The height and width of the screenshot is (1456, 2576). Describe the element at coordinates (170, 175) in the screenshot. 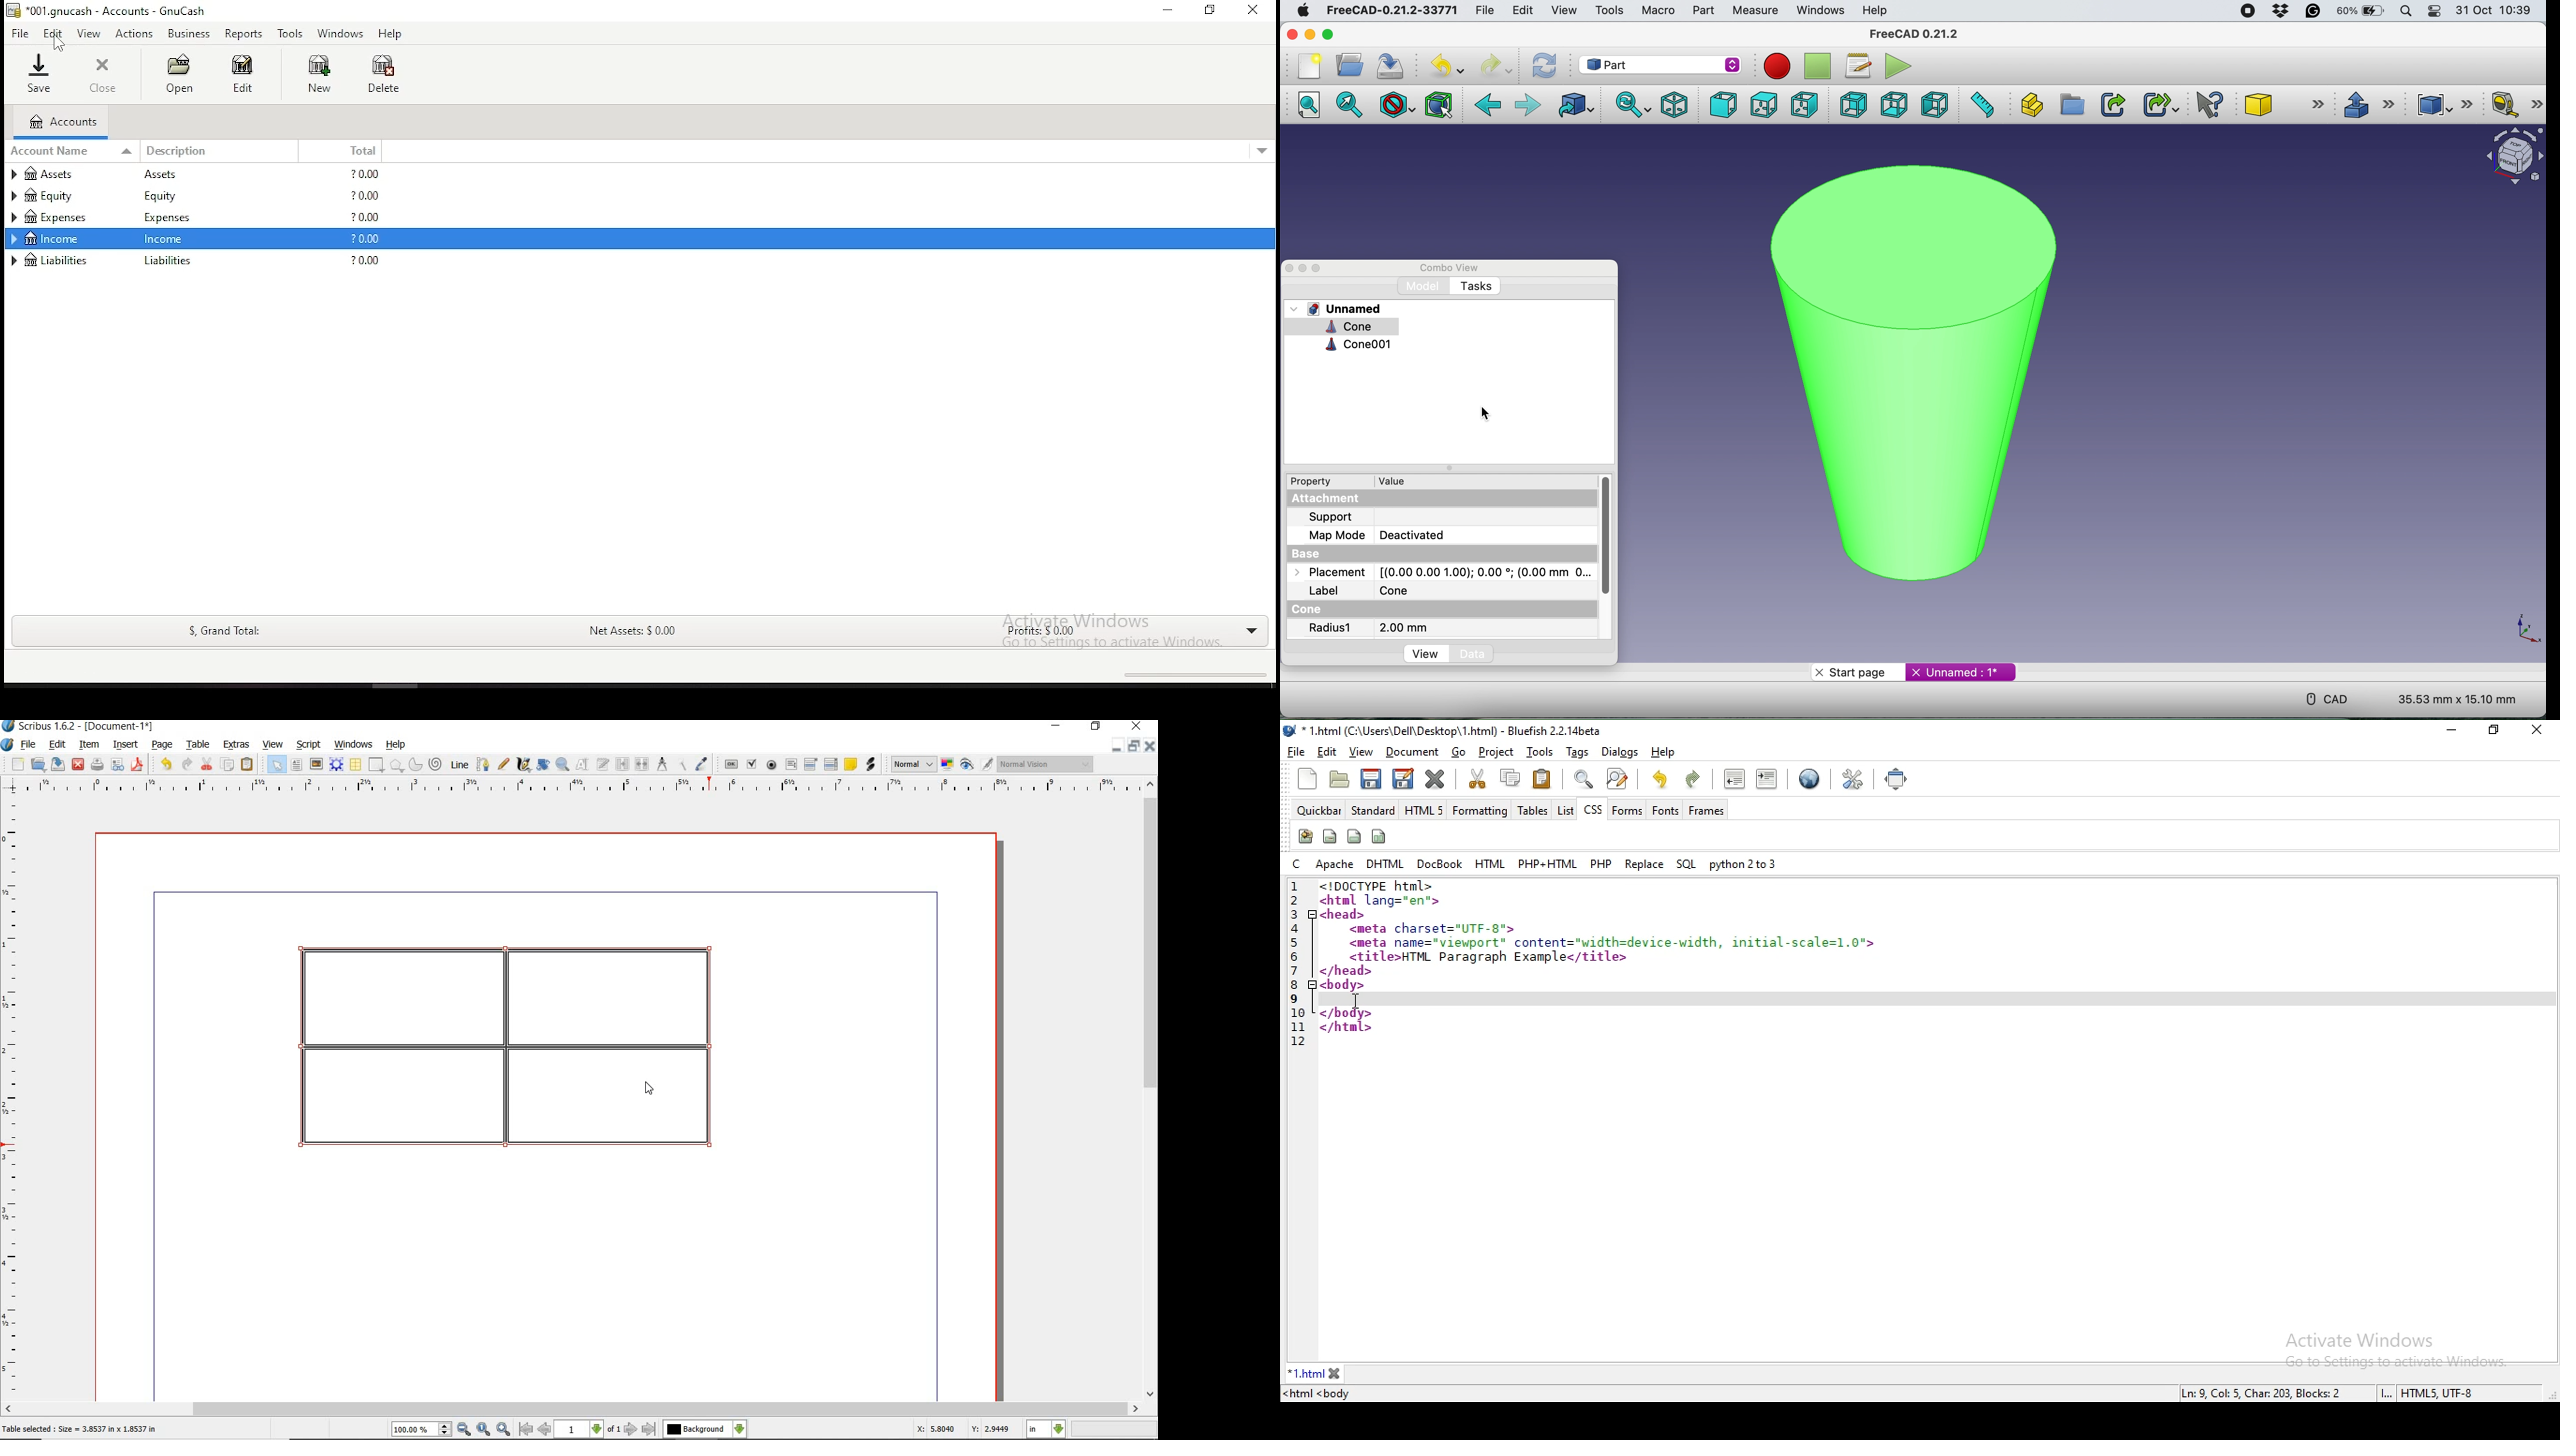

I see `assets` at that location.